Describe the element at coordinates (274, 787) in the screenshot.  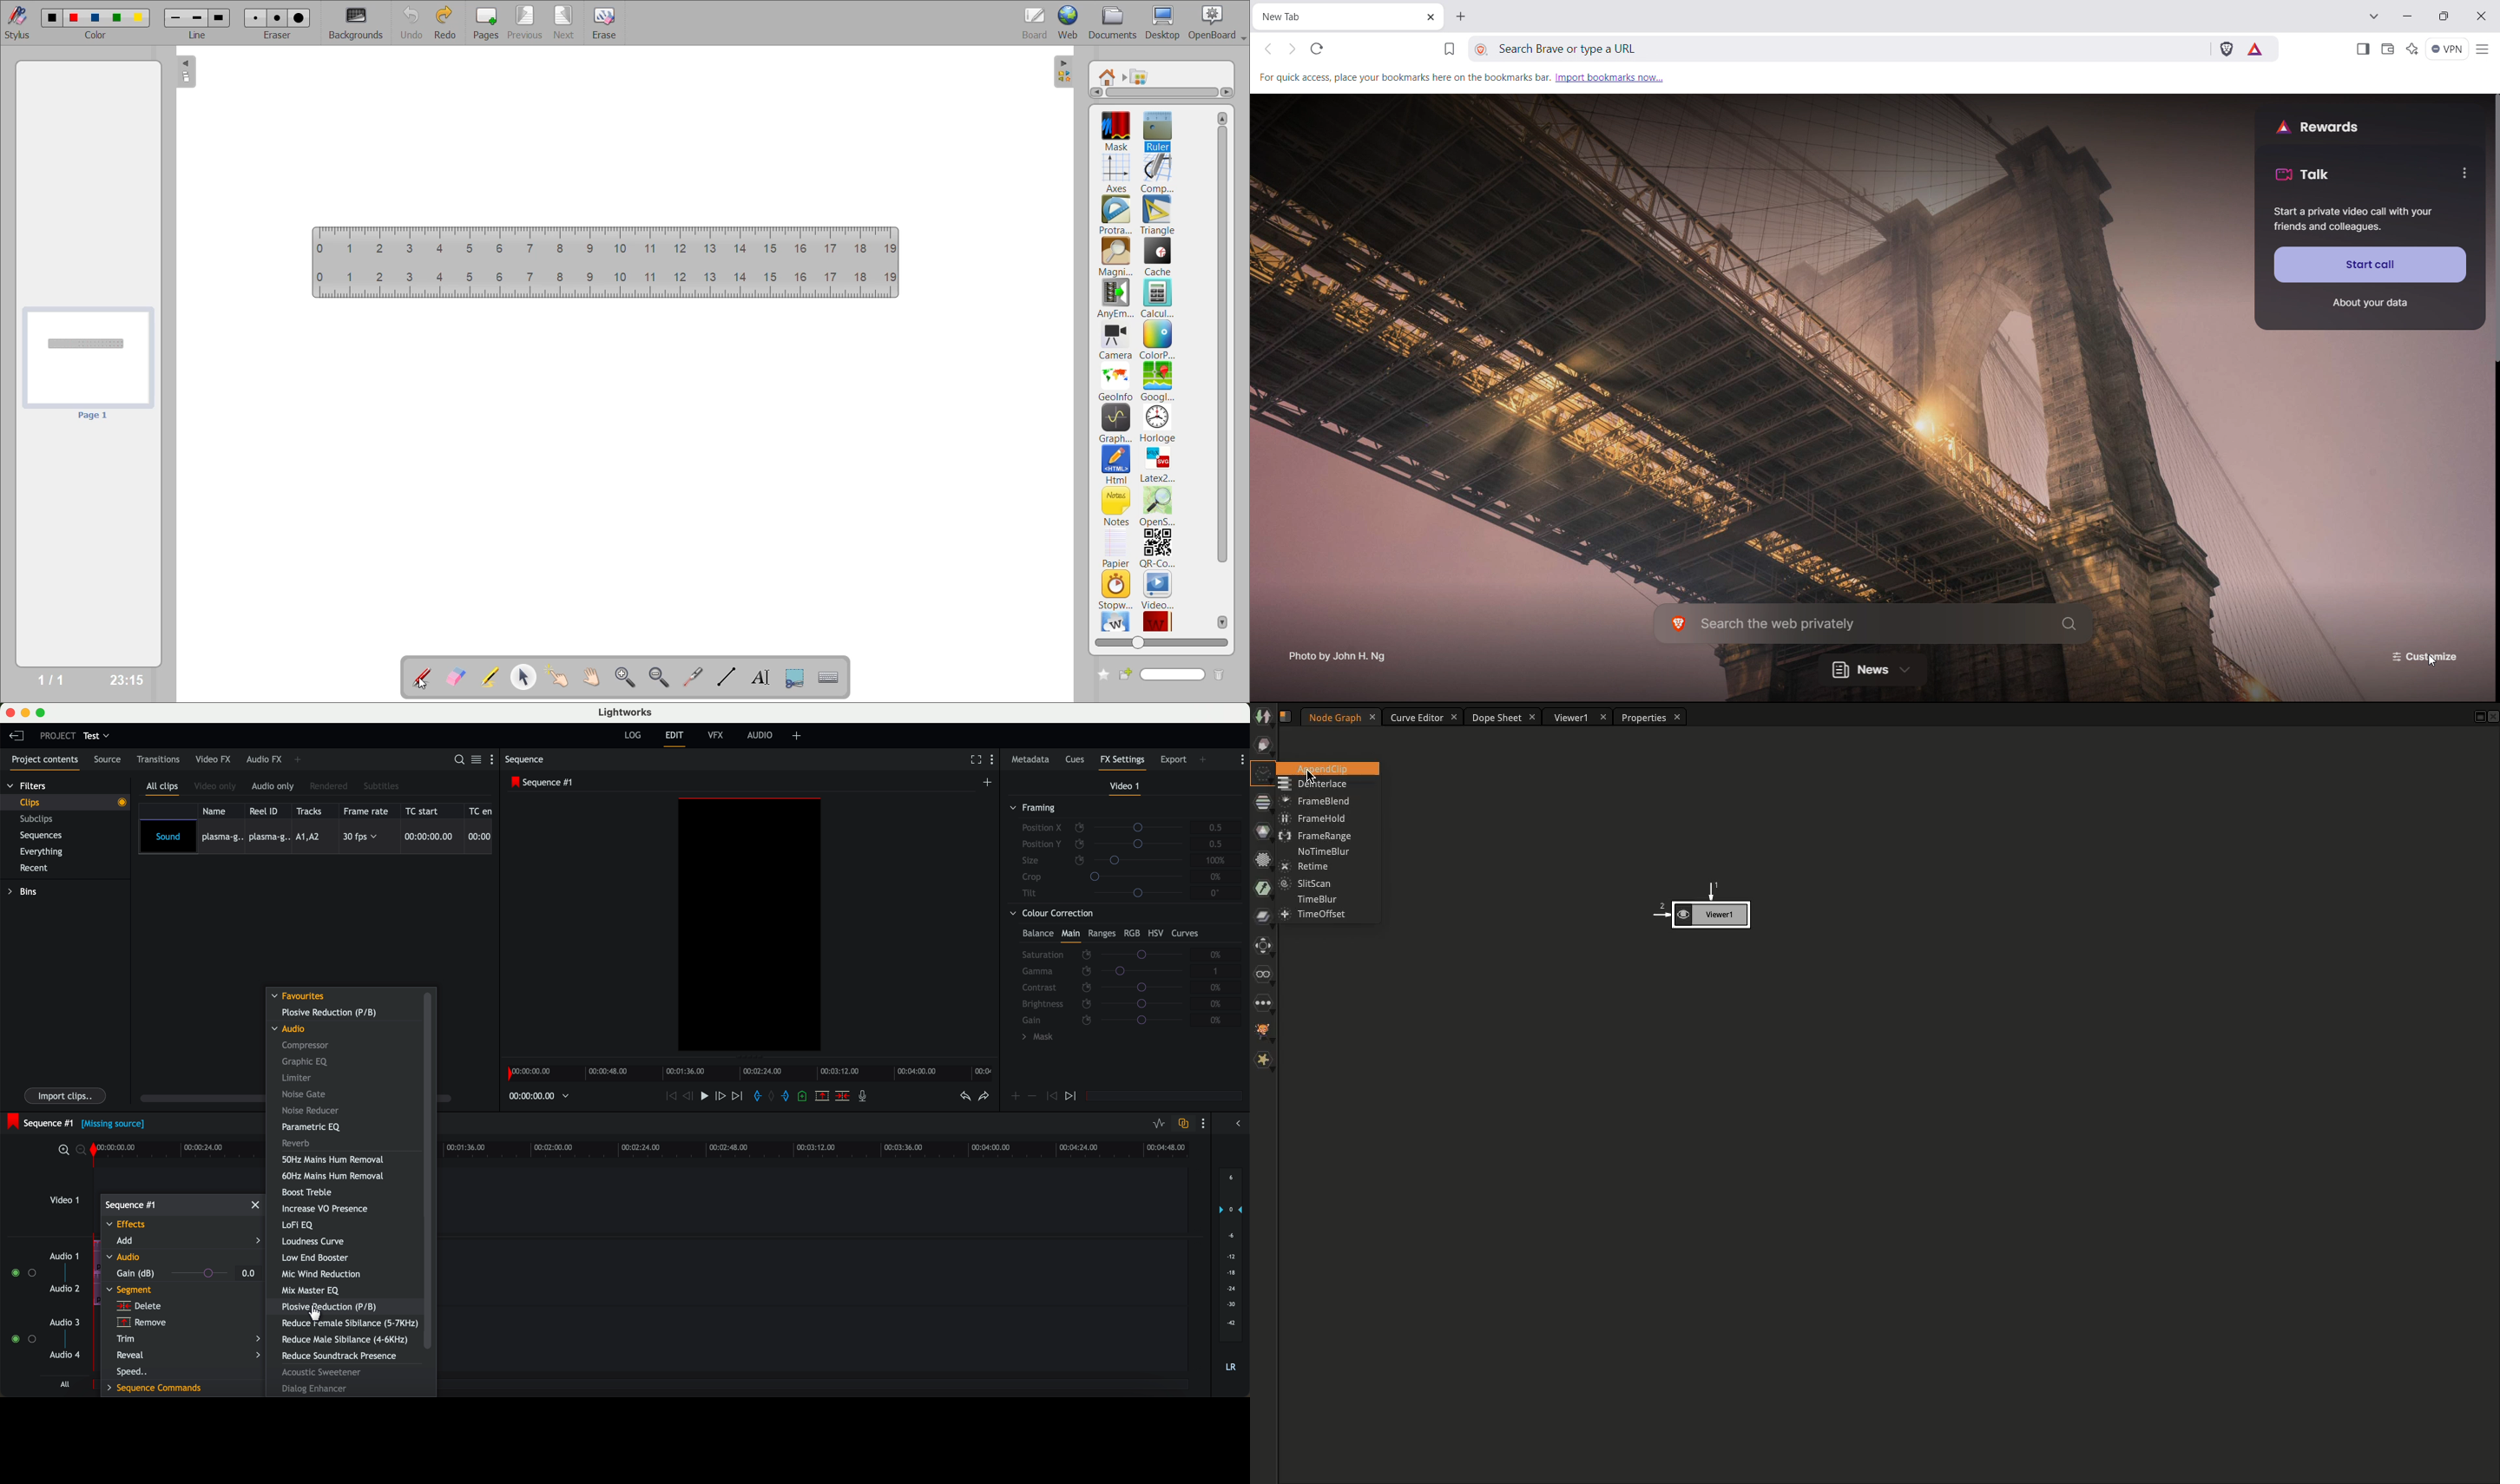
I see `audio only` at that location.